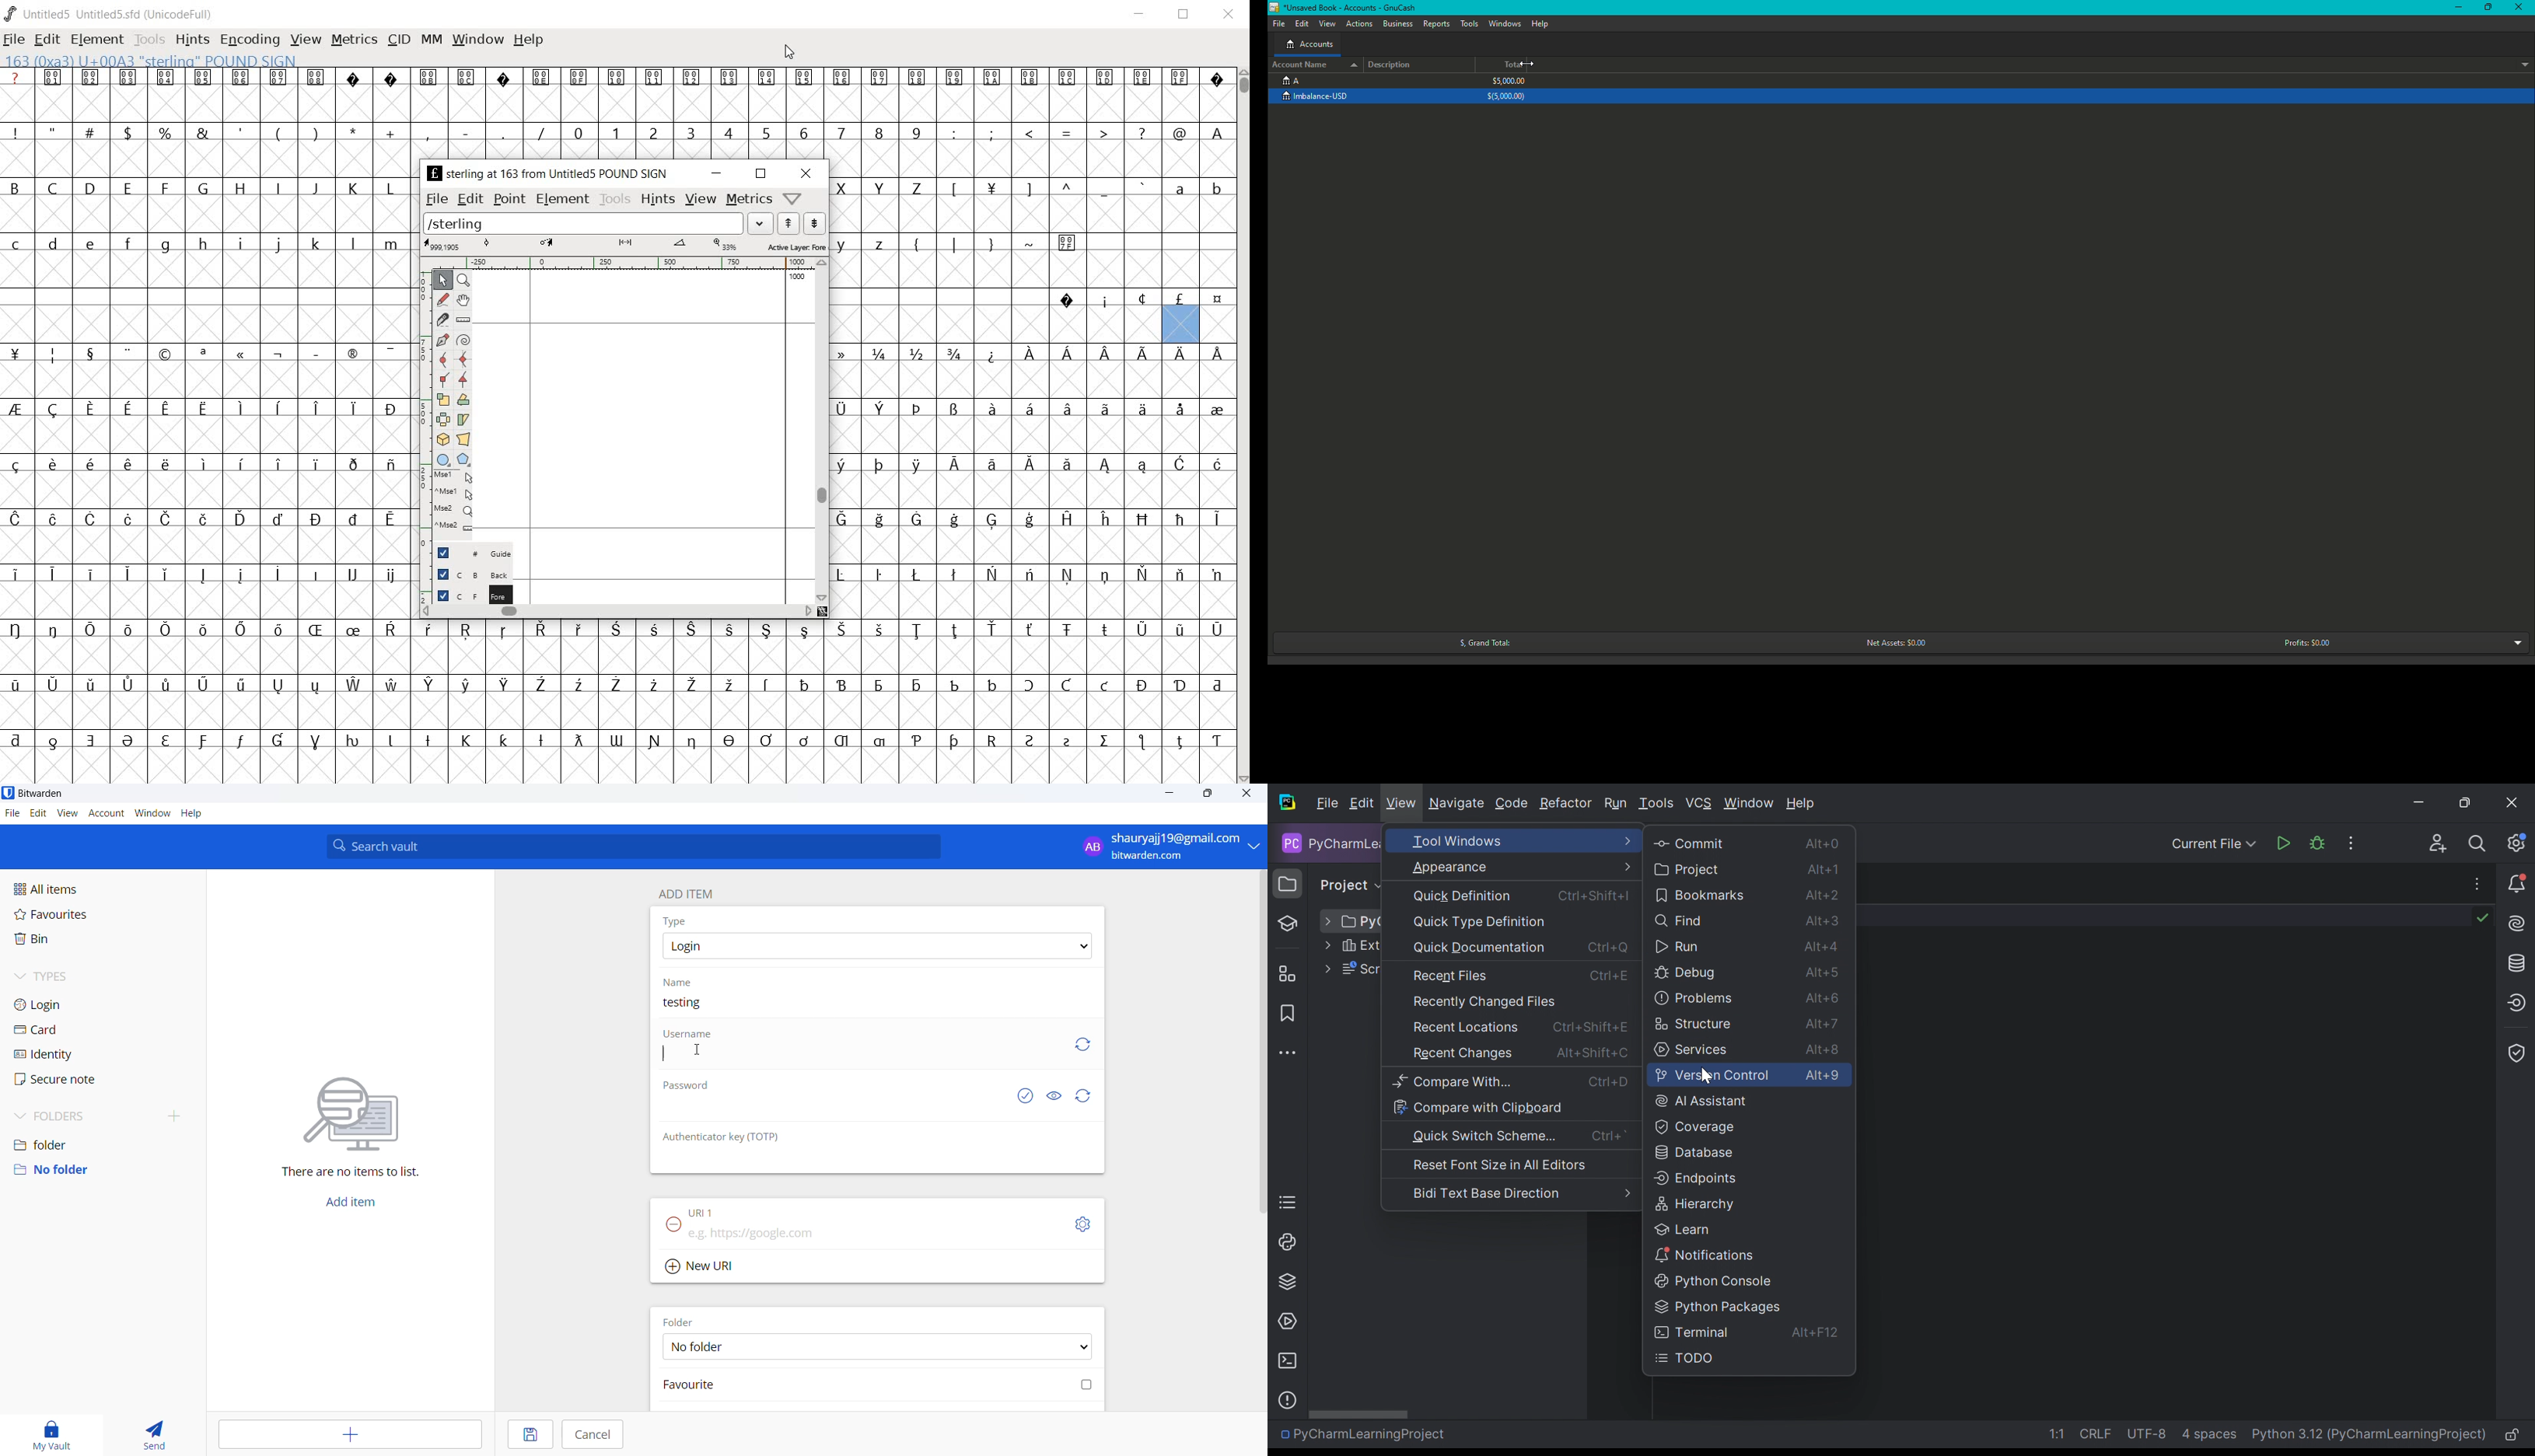 The width and height of the screenshot is (2548, 1456). What do you see at coordinates (2519, 1001) in the screenshot?
I see `Endpoints` at bounding box center [2519, 1001].